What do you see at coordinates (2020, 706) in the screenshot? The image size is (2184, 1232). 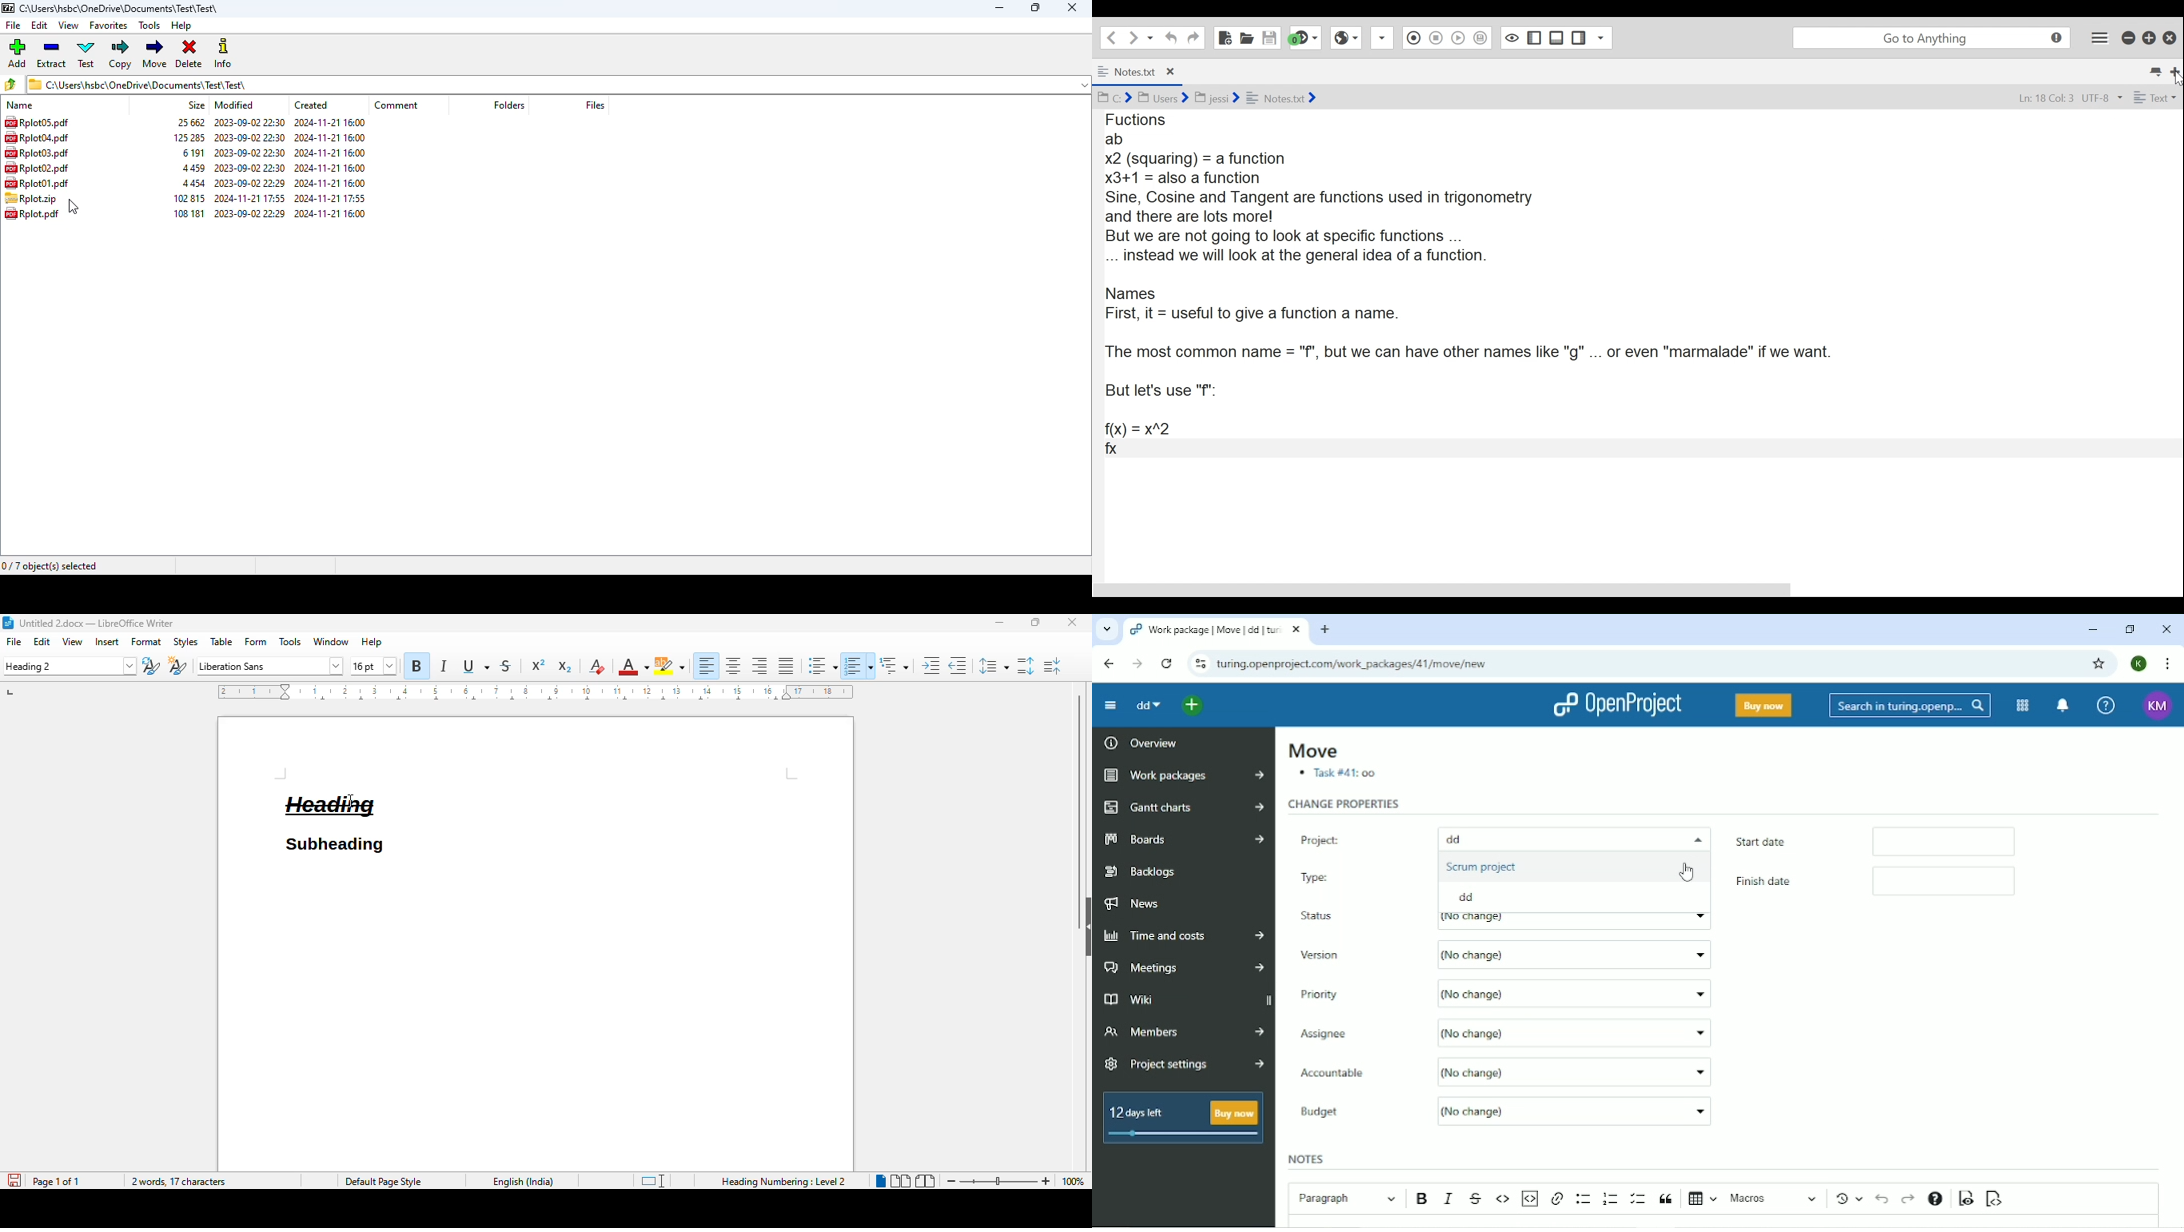 I see `Modules` at bounding box center [2020, 706].